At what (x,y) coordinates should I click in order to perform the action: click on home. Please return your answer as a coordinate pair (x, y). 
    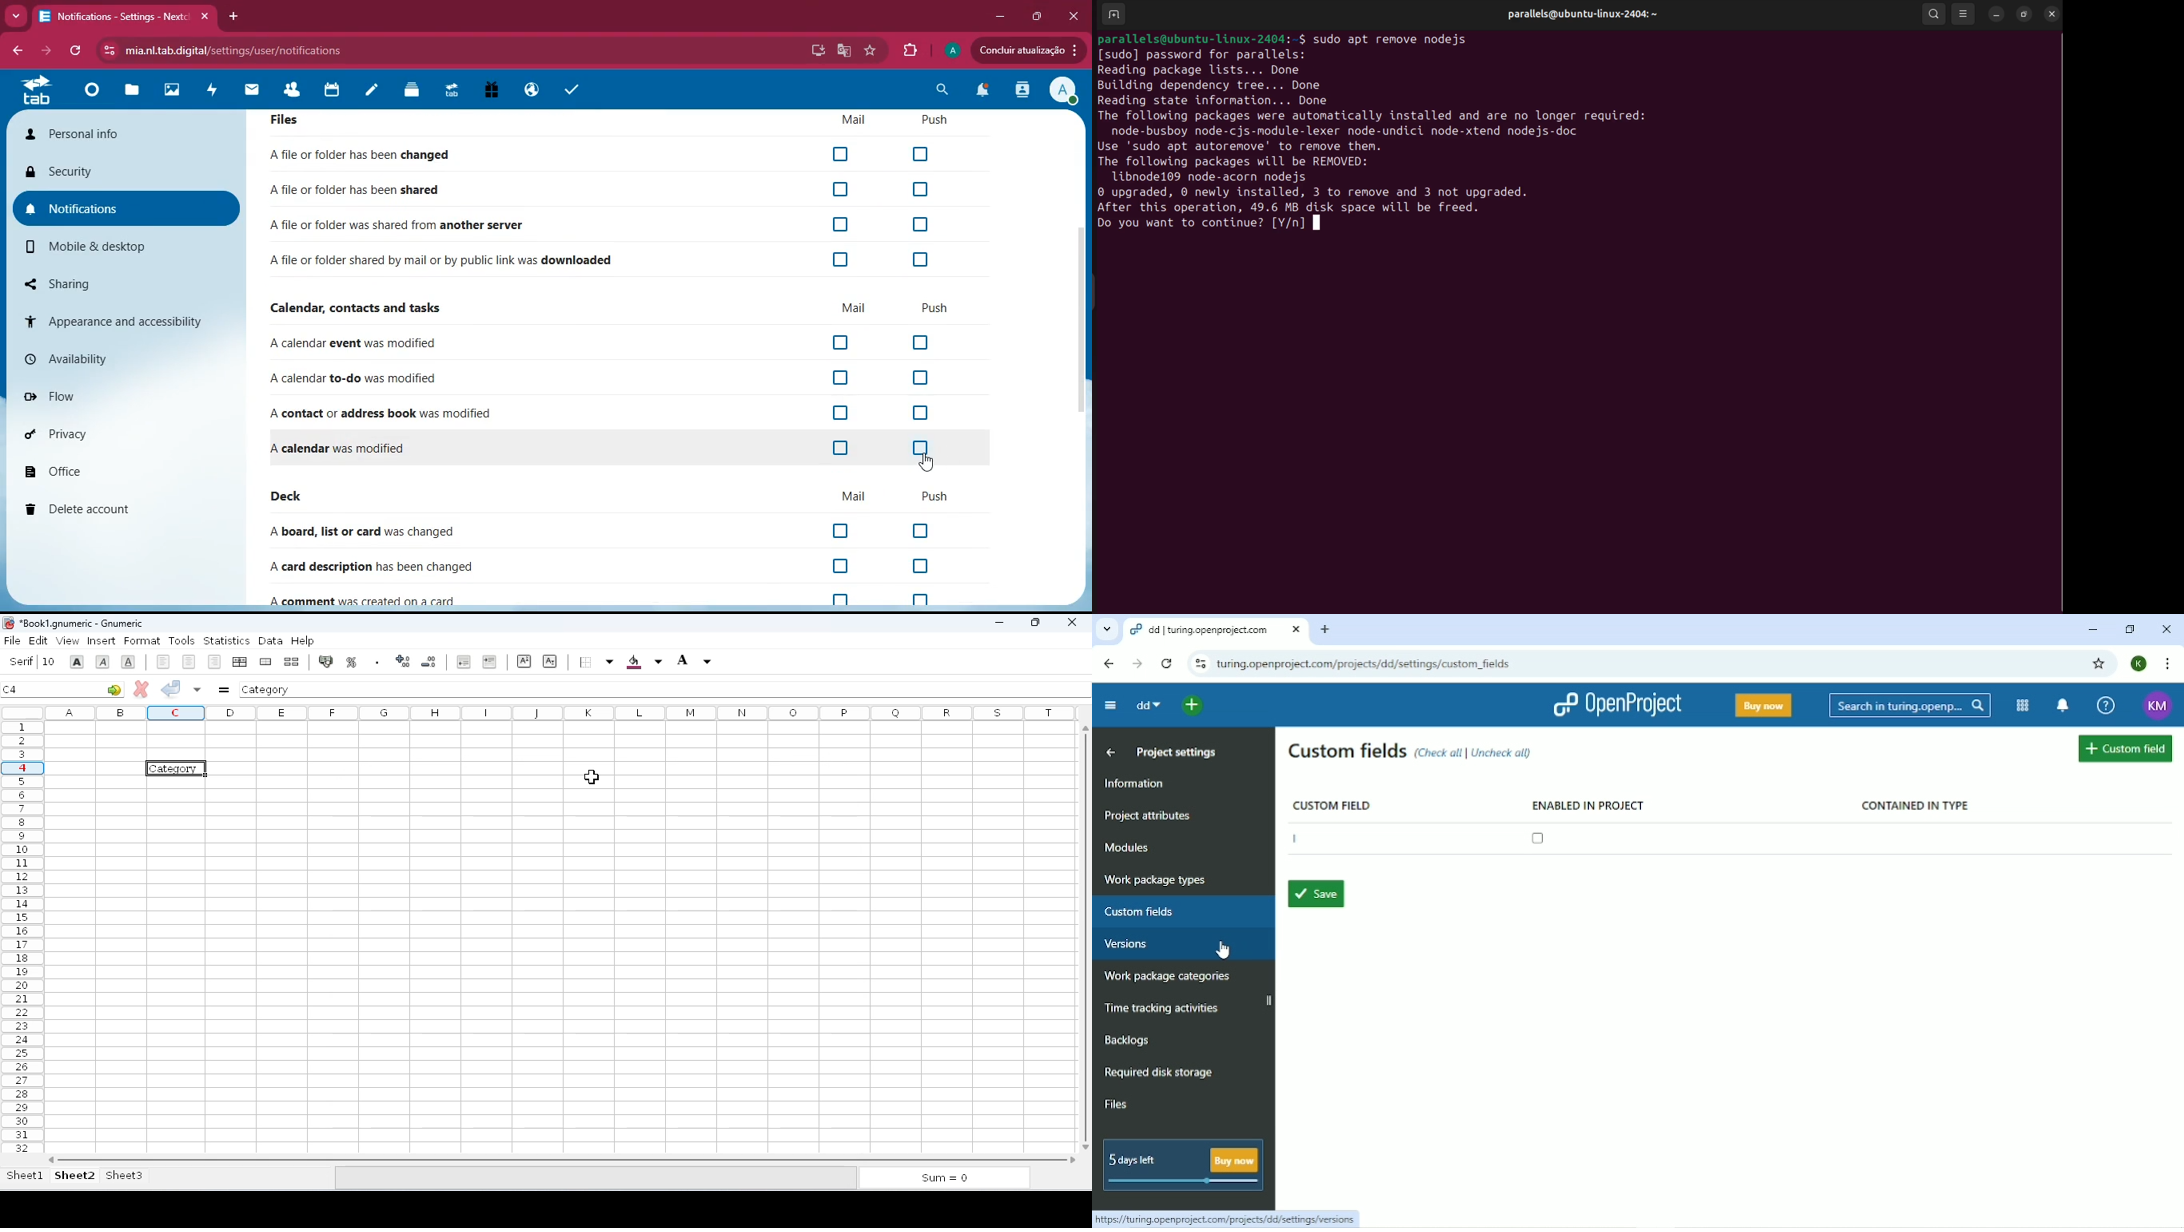
    Looking at the image, I should click on (97, 94).